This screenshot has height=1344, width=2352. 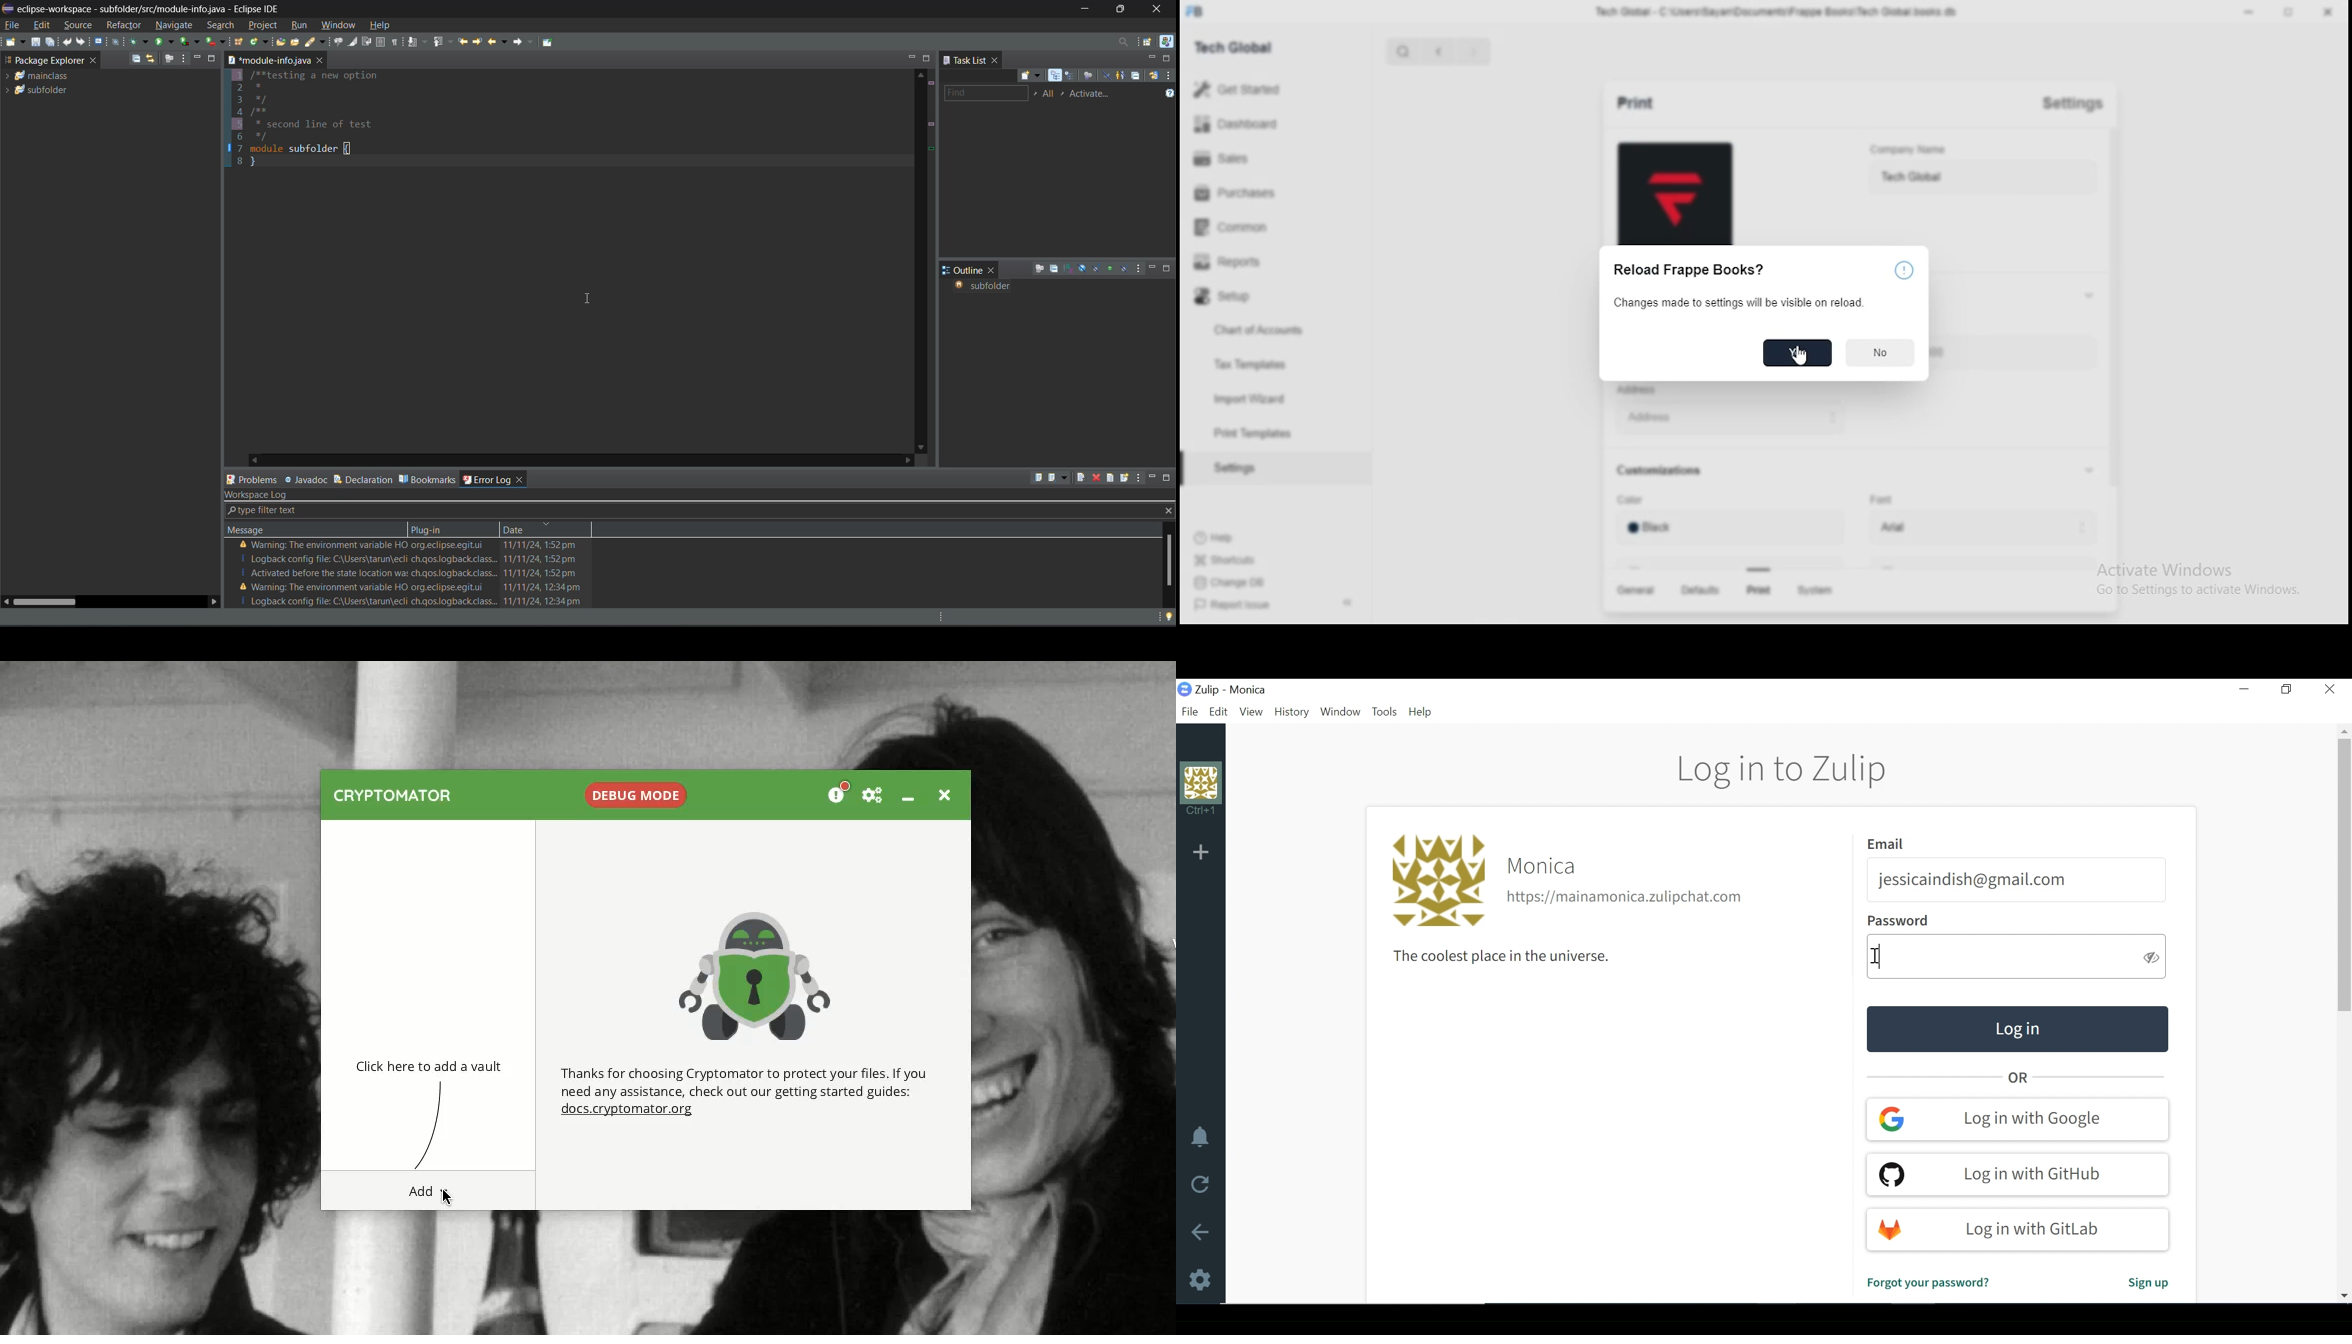 What do you see at coordinates (368, 43) in the screenshot?
I see `toggle word wrap` at bounding box center [368, 43].